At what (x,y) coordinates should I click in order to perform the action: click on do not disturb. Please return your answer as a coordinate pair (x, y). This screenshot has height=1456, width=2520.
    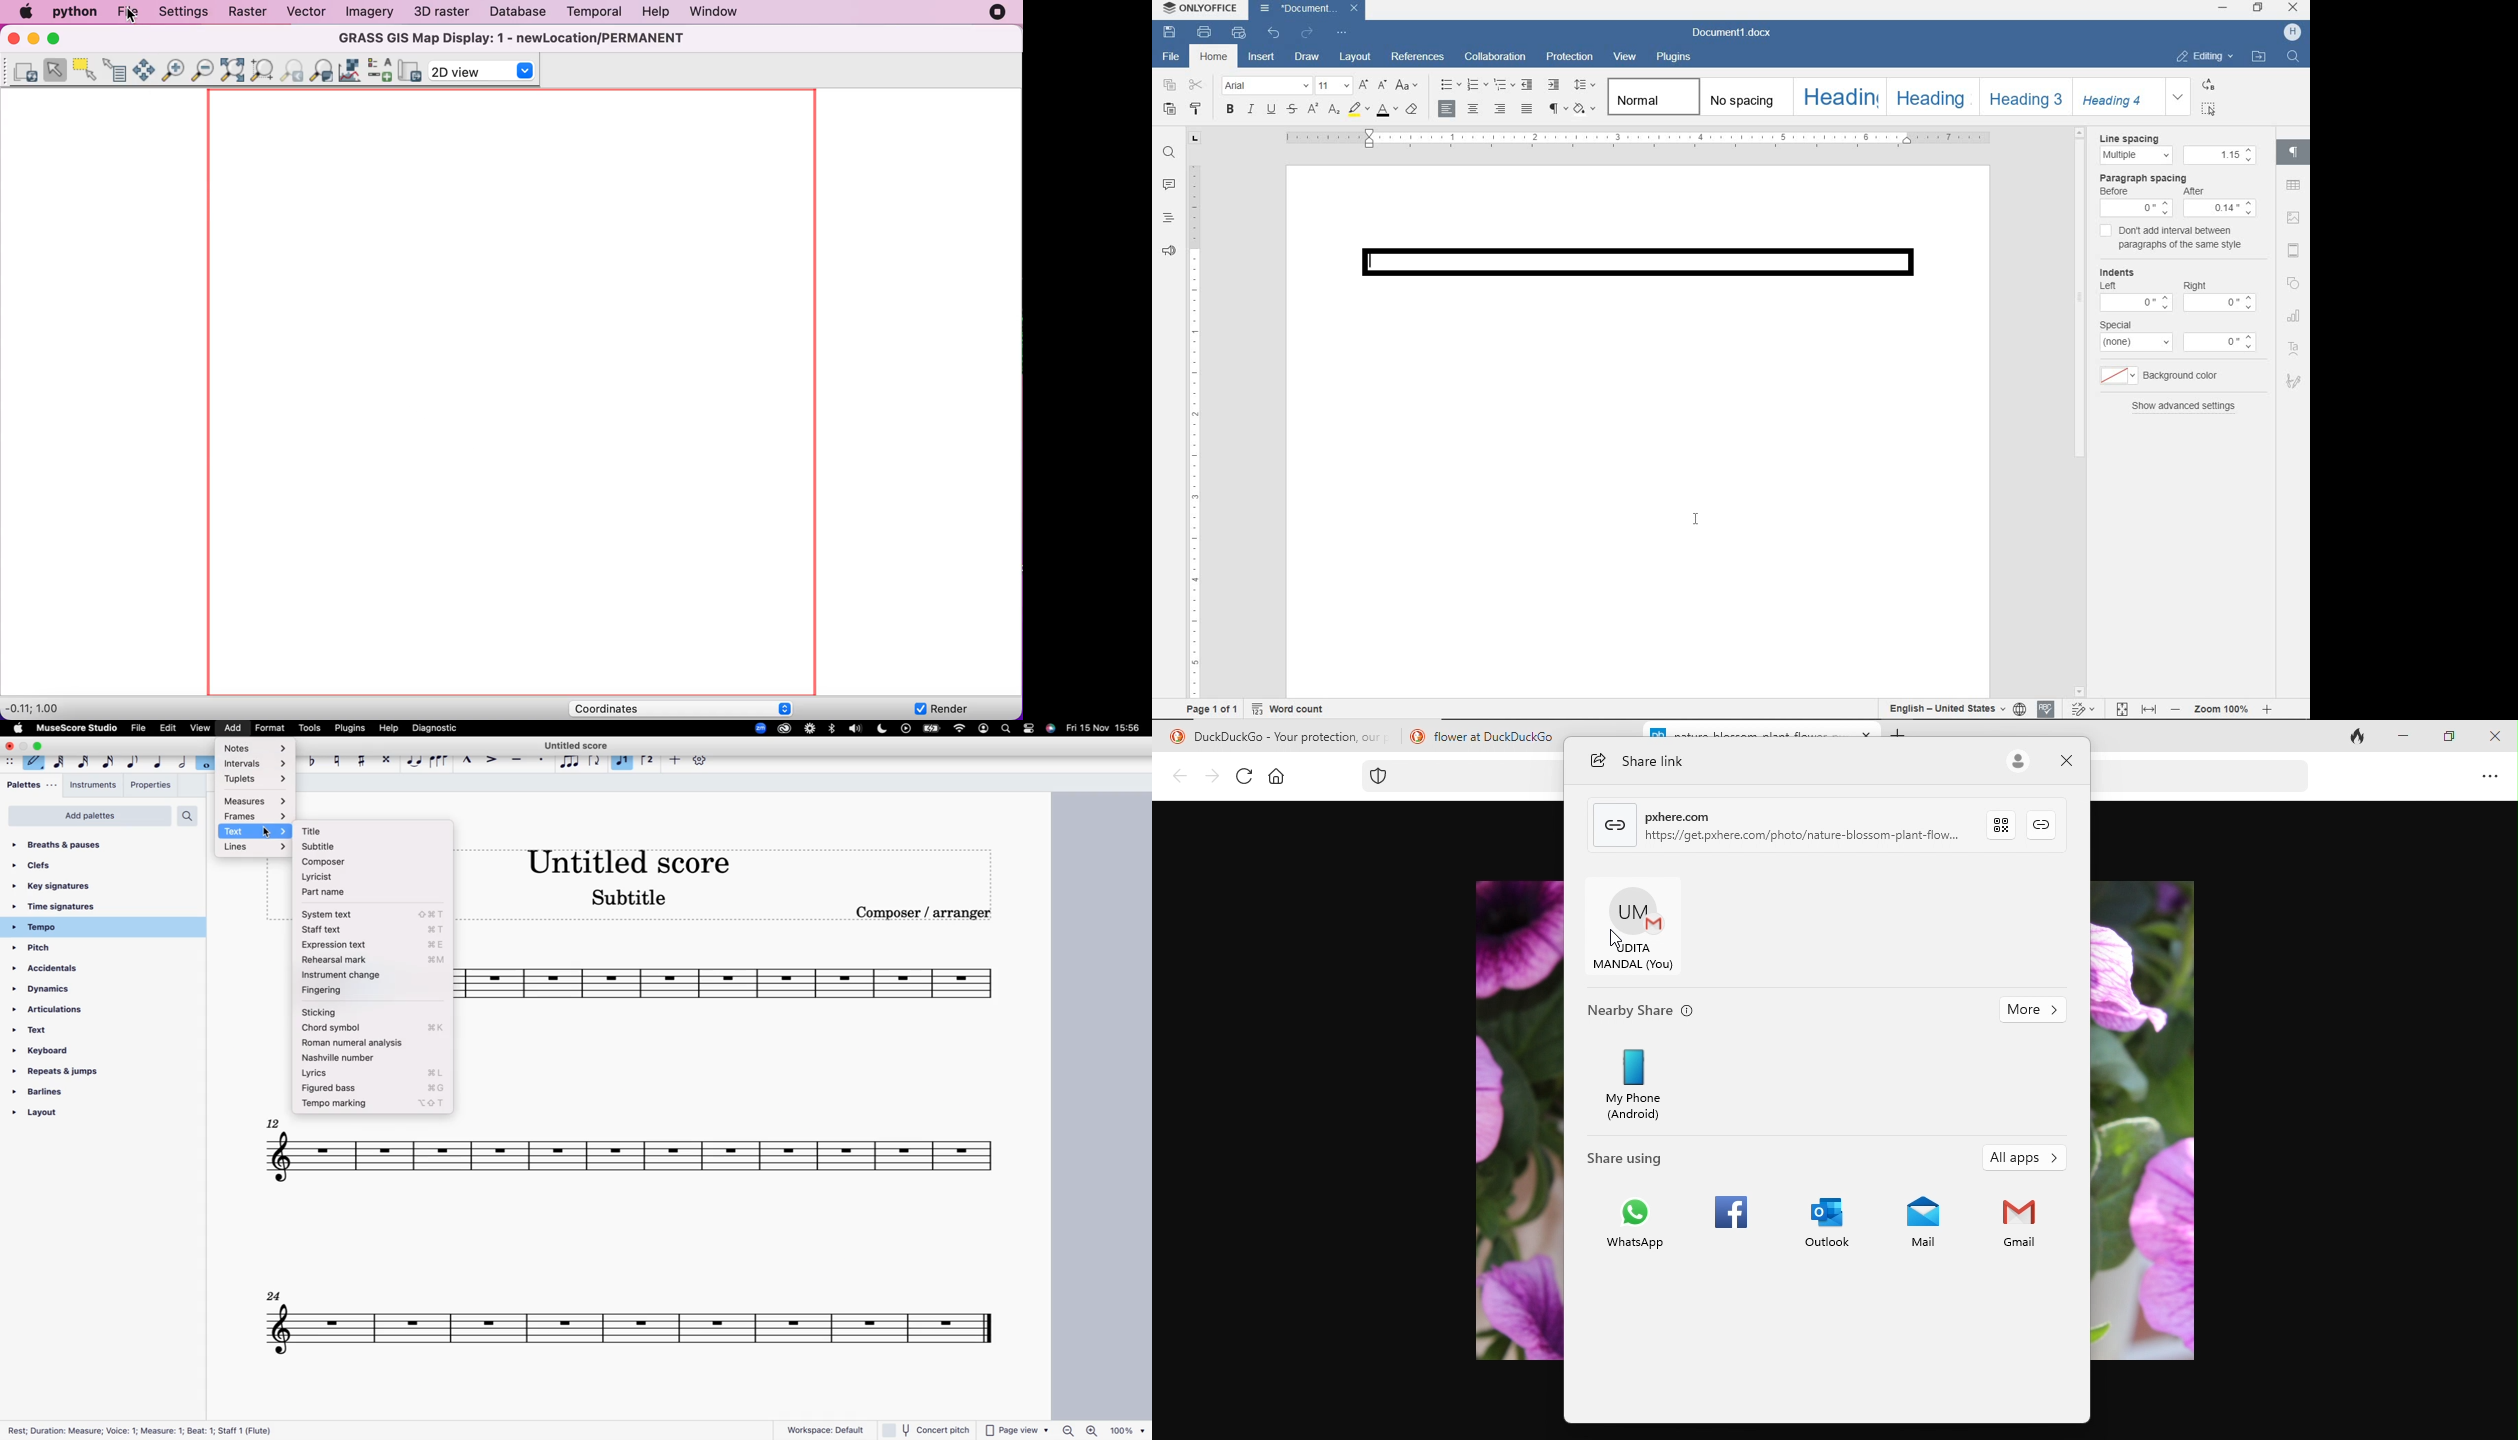
    Looking at the image, I should click on (882, 728).